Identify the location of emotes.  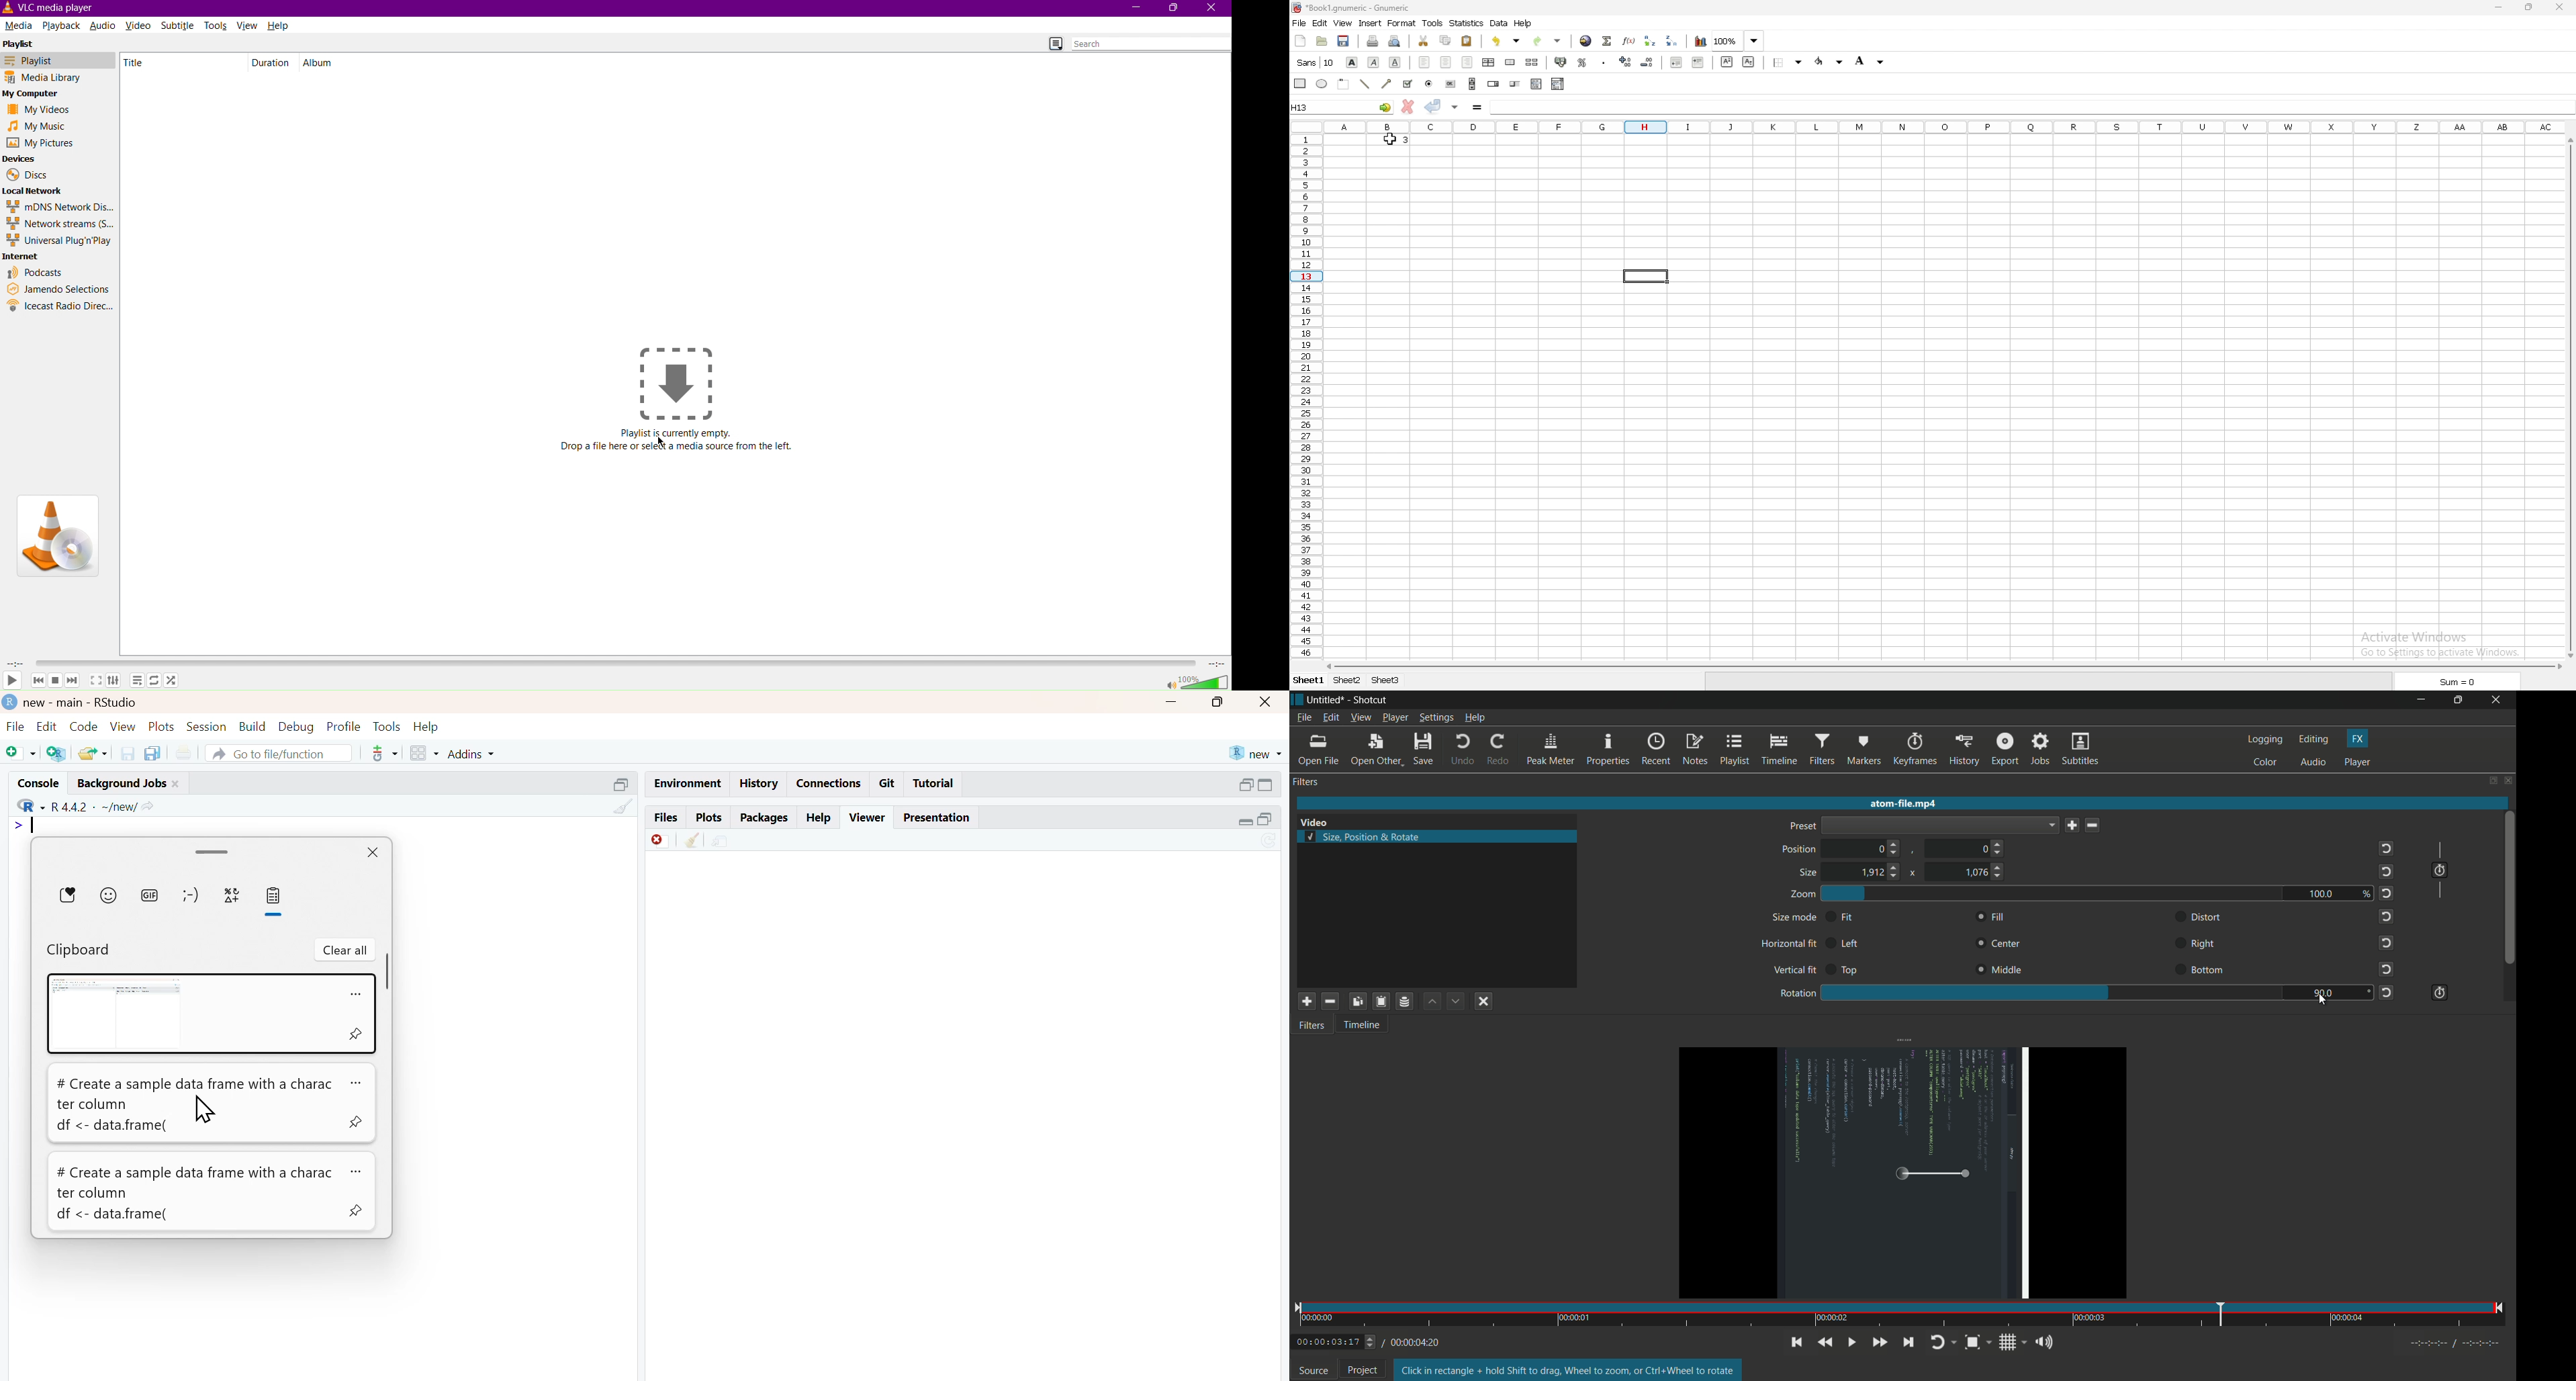
(191, 896).